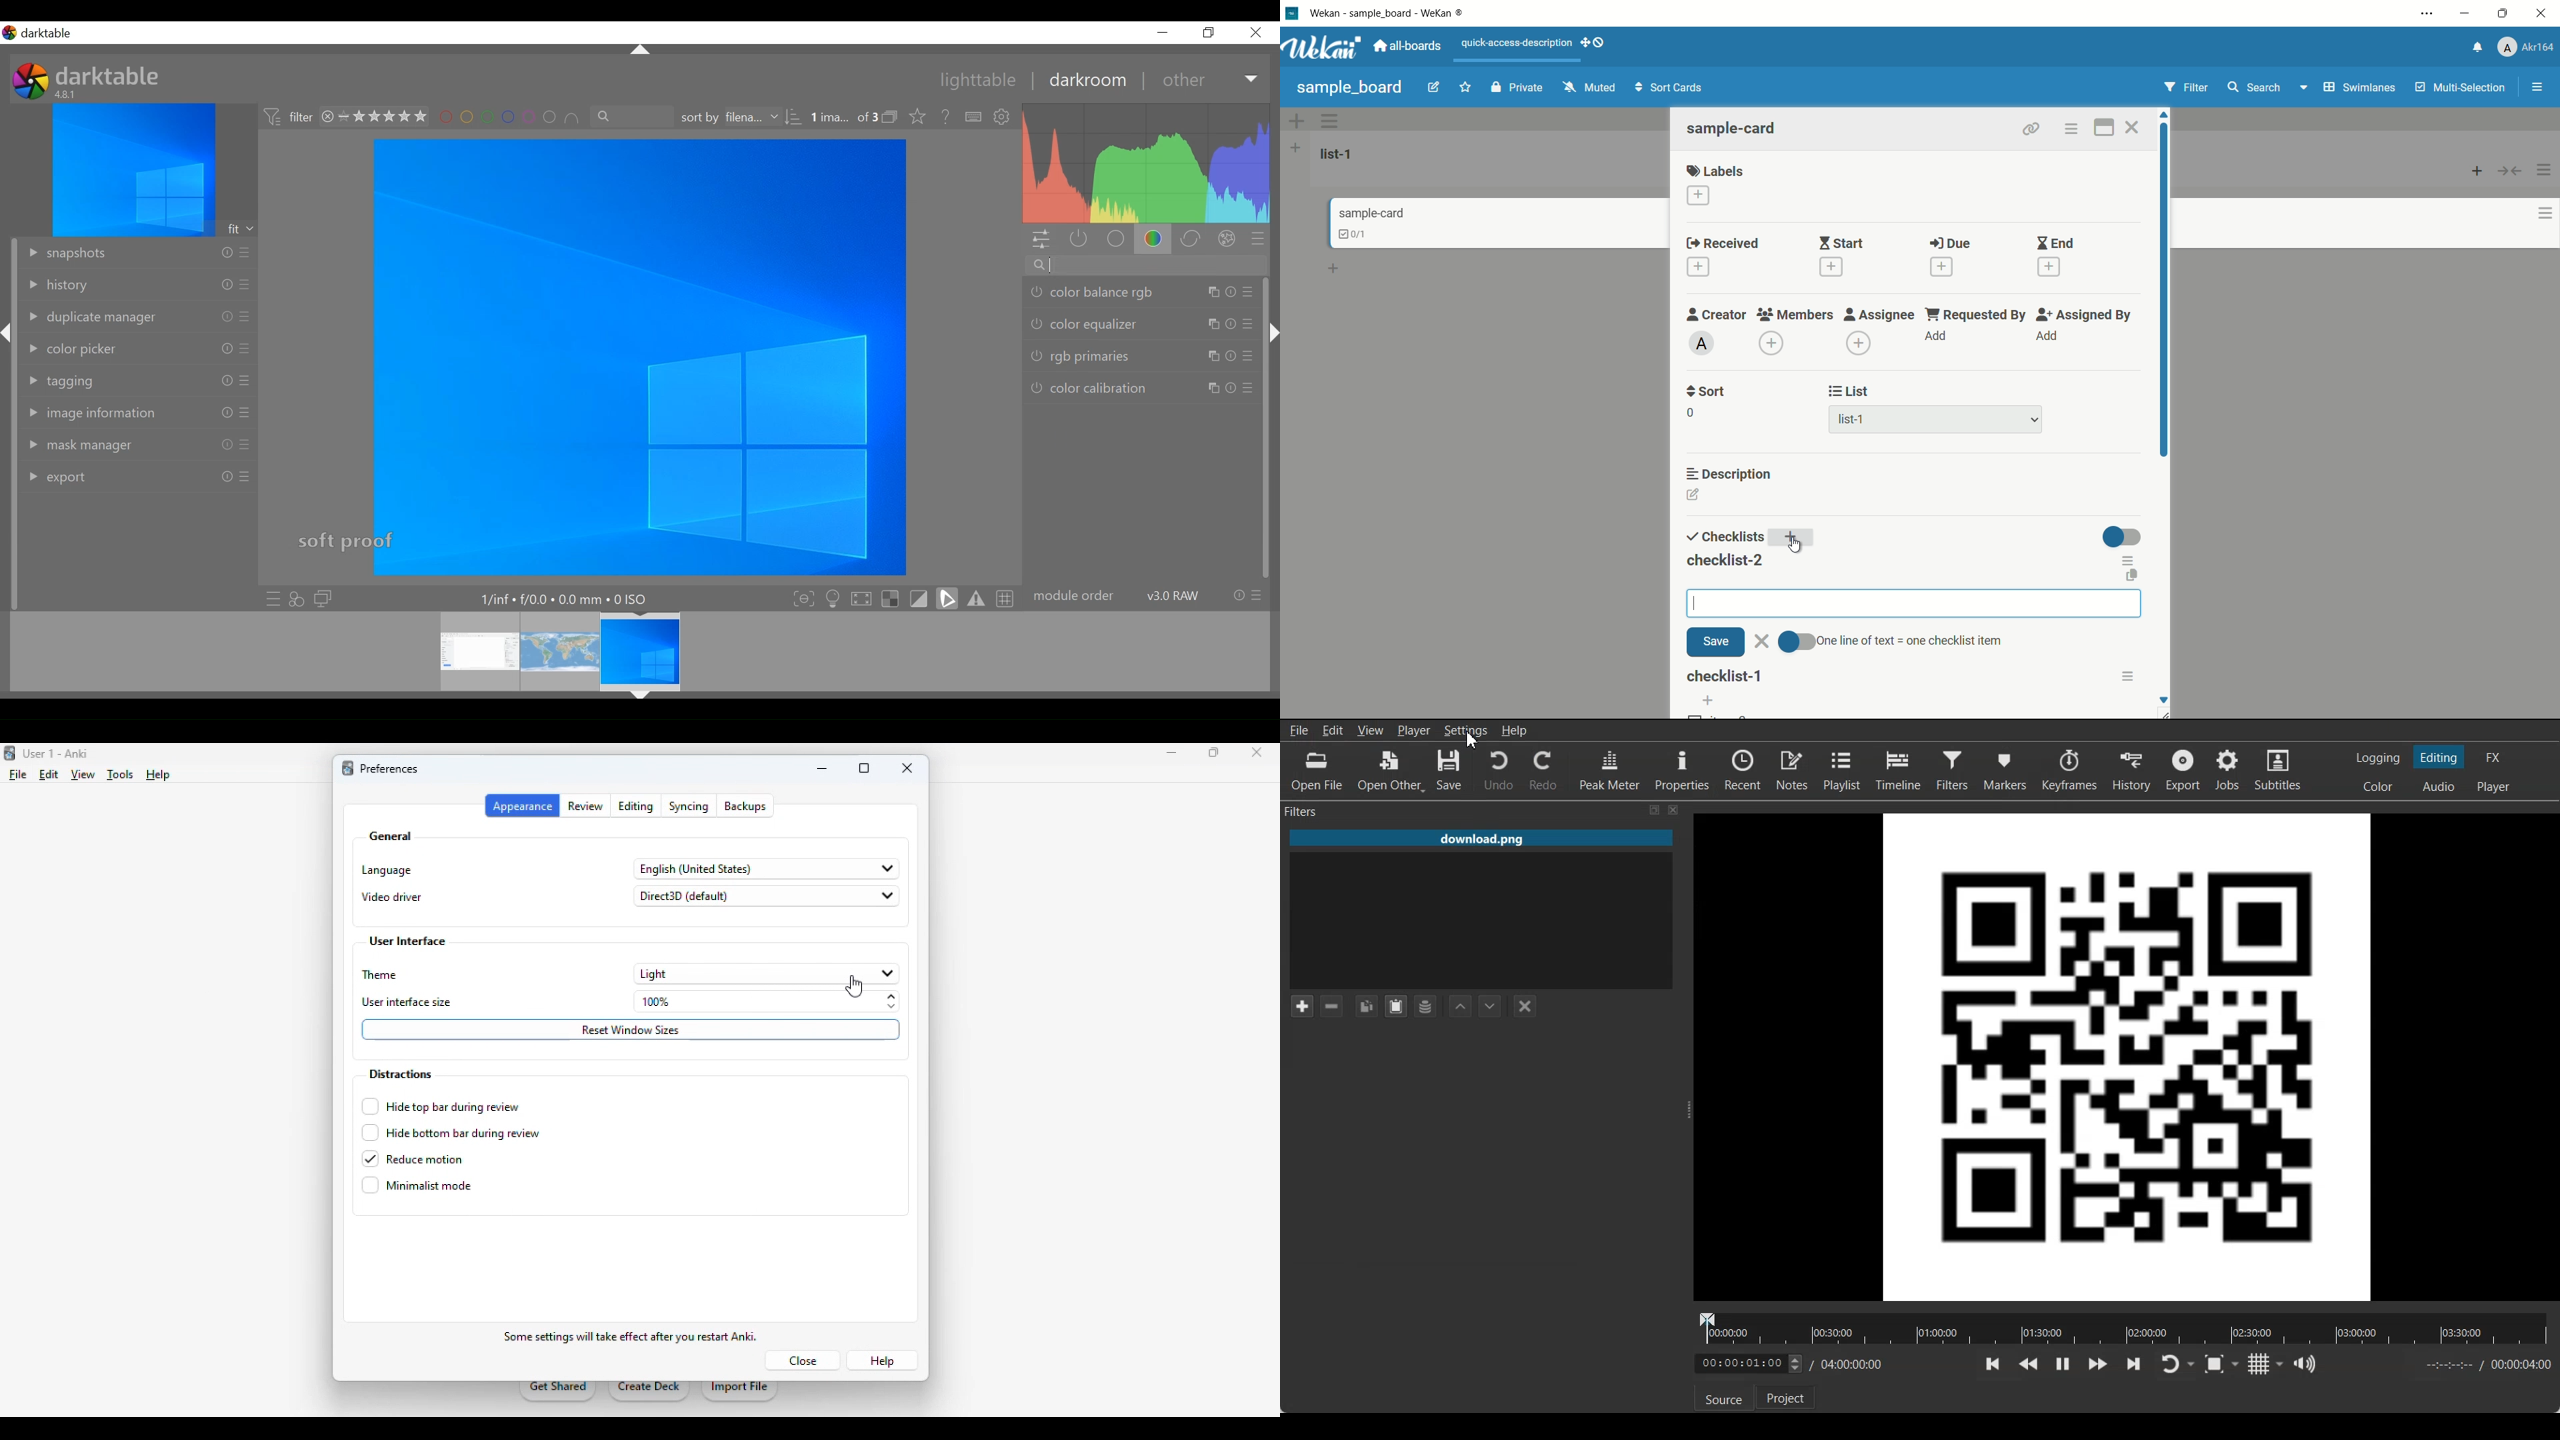 The image size is (2576, 1456). Describe the element at coordinates (347, 768) in the screenshot. I see `logo` at that location.